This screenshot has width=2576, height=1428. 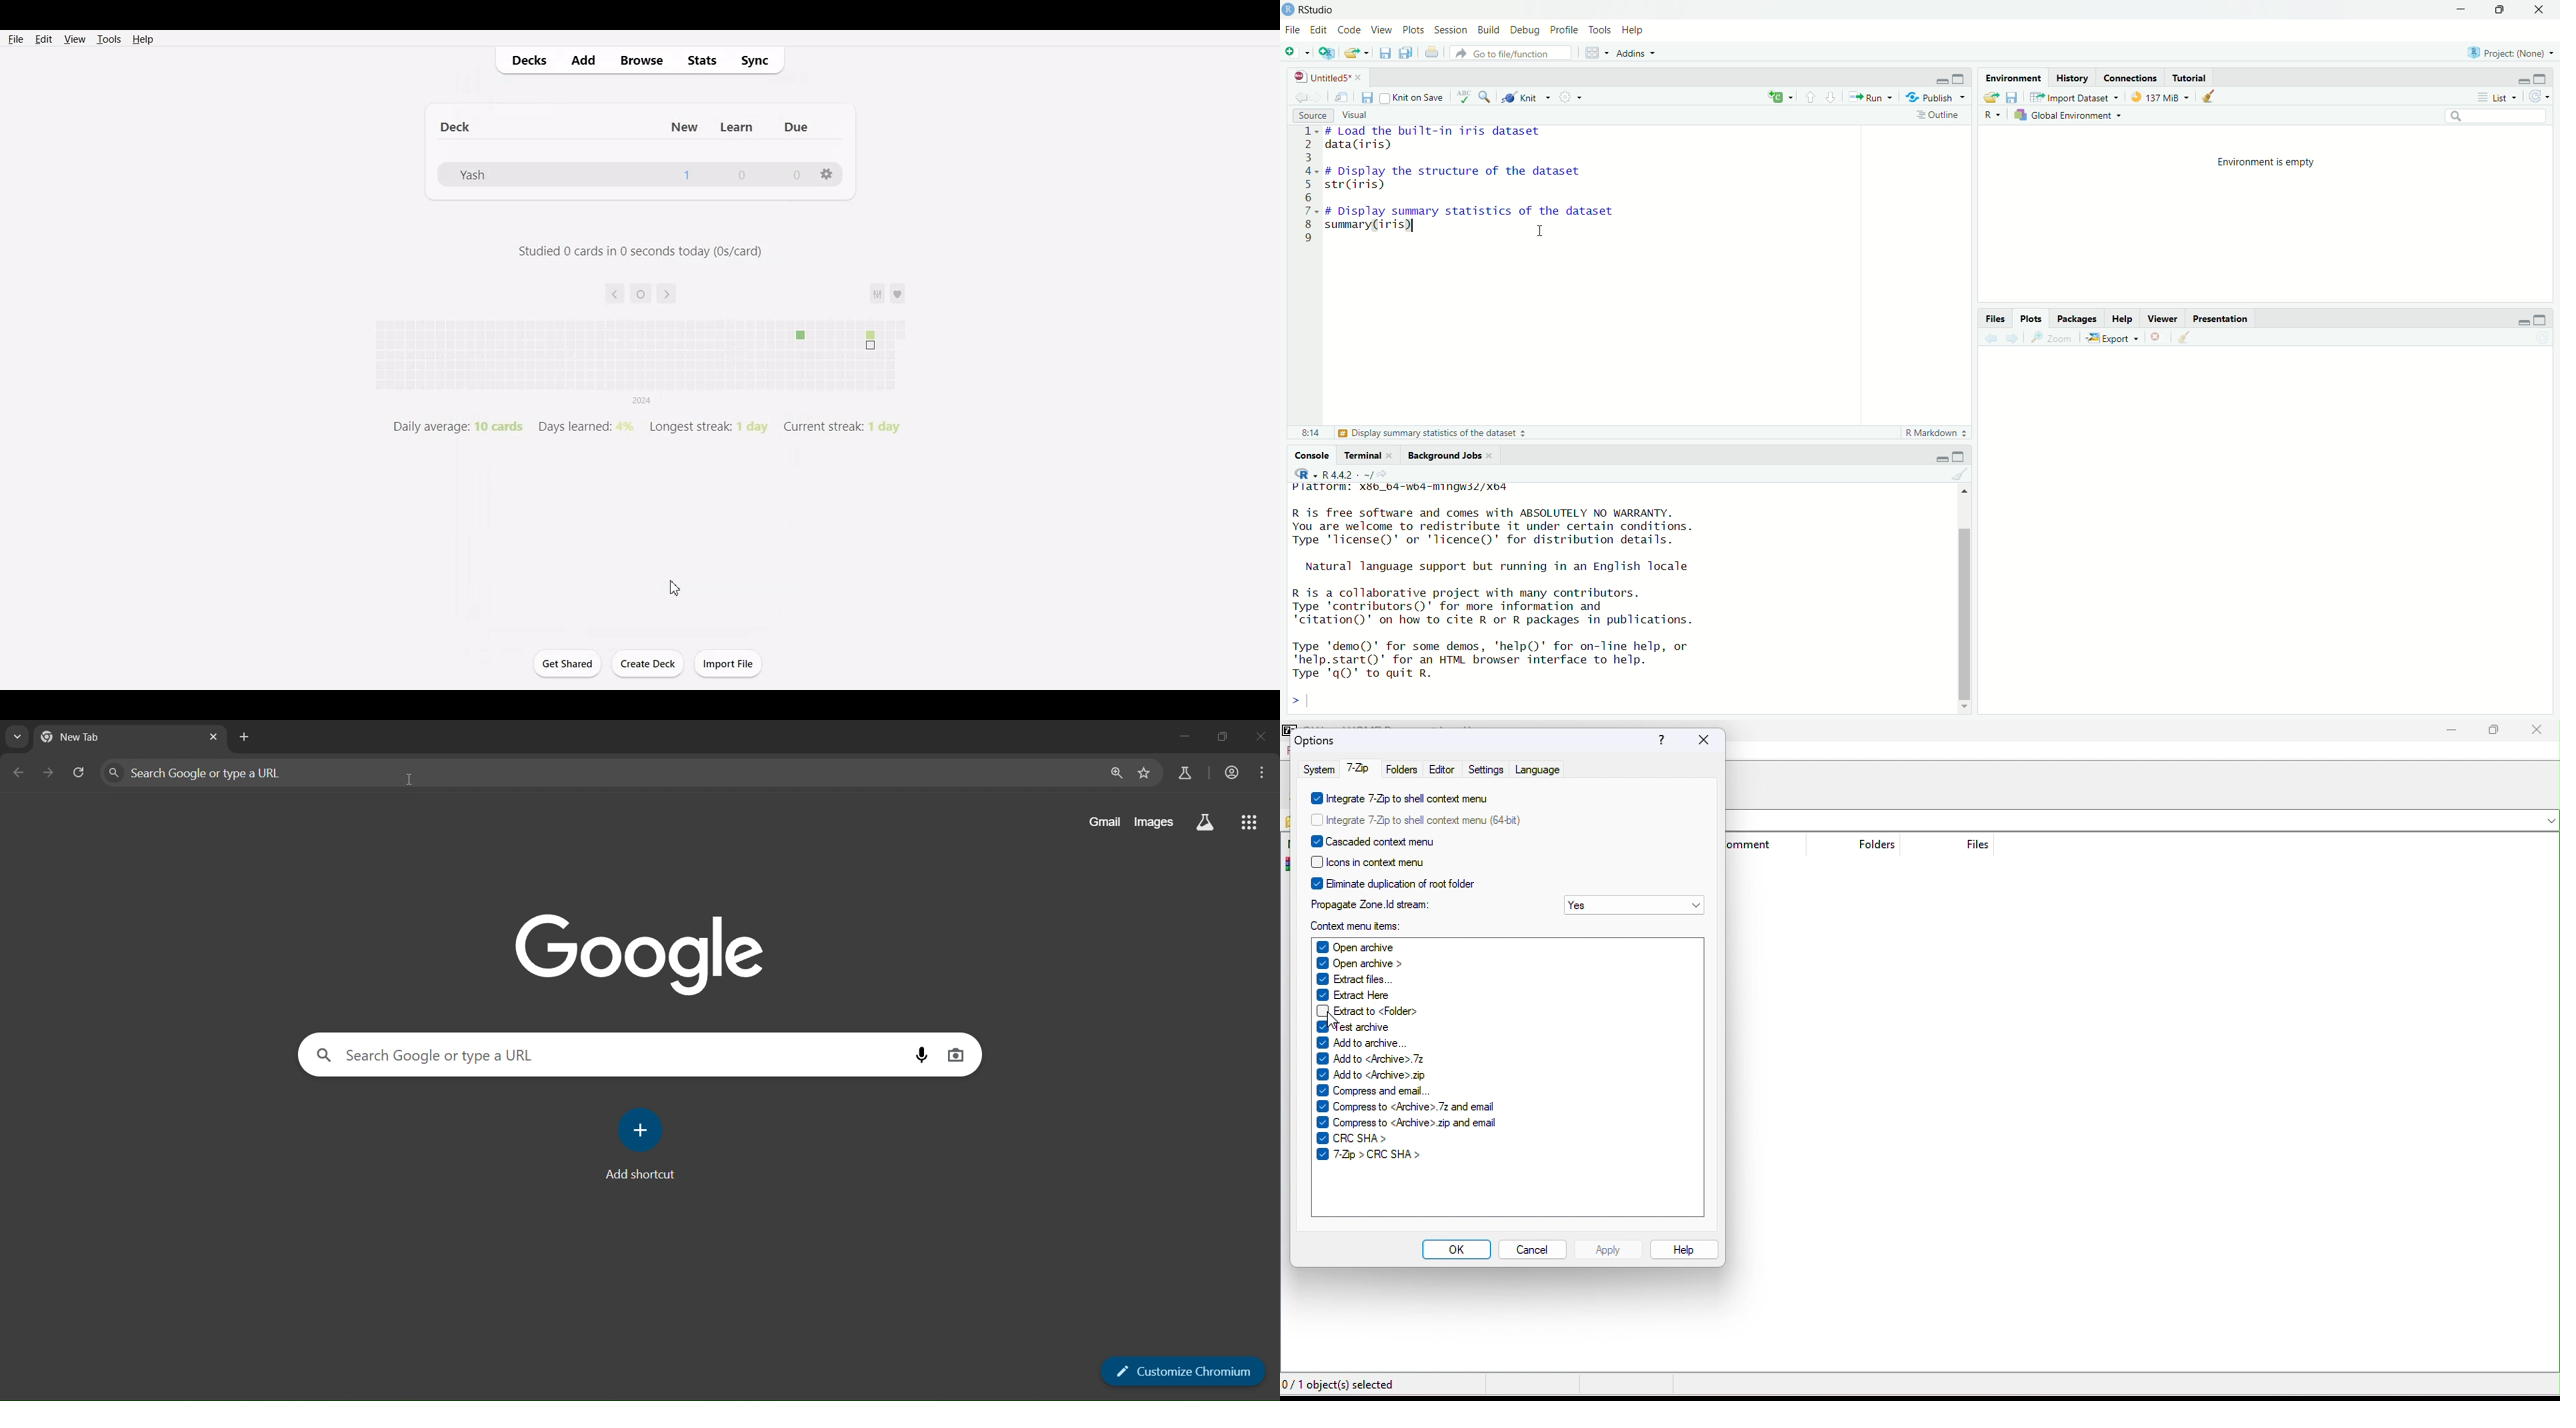 What do you see at coordinates (1995, 318) in the screenshot?
I see `Files` at bounding box center [1995, 318].